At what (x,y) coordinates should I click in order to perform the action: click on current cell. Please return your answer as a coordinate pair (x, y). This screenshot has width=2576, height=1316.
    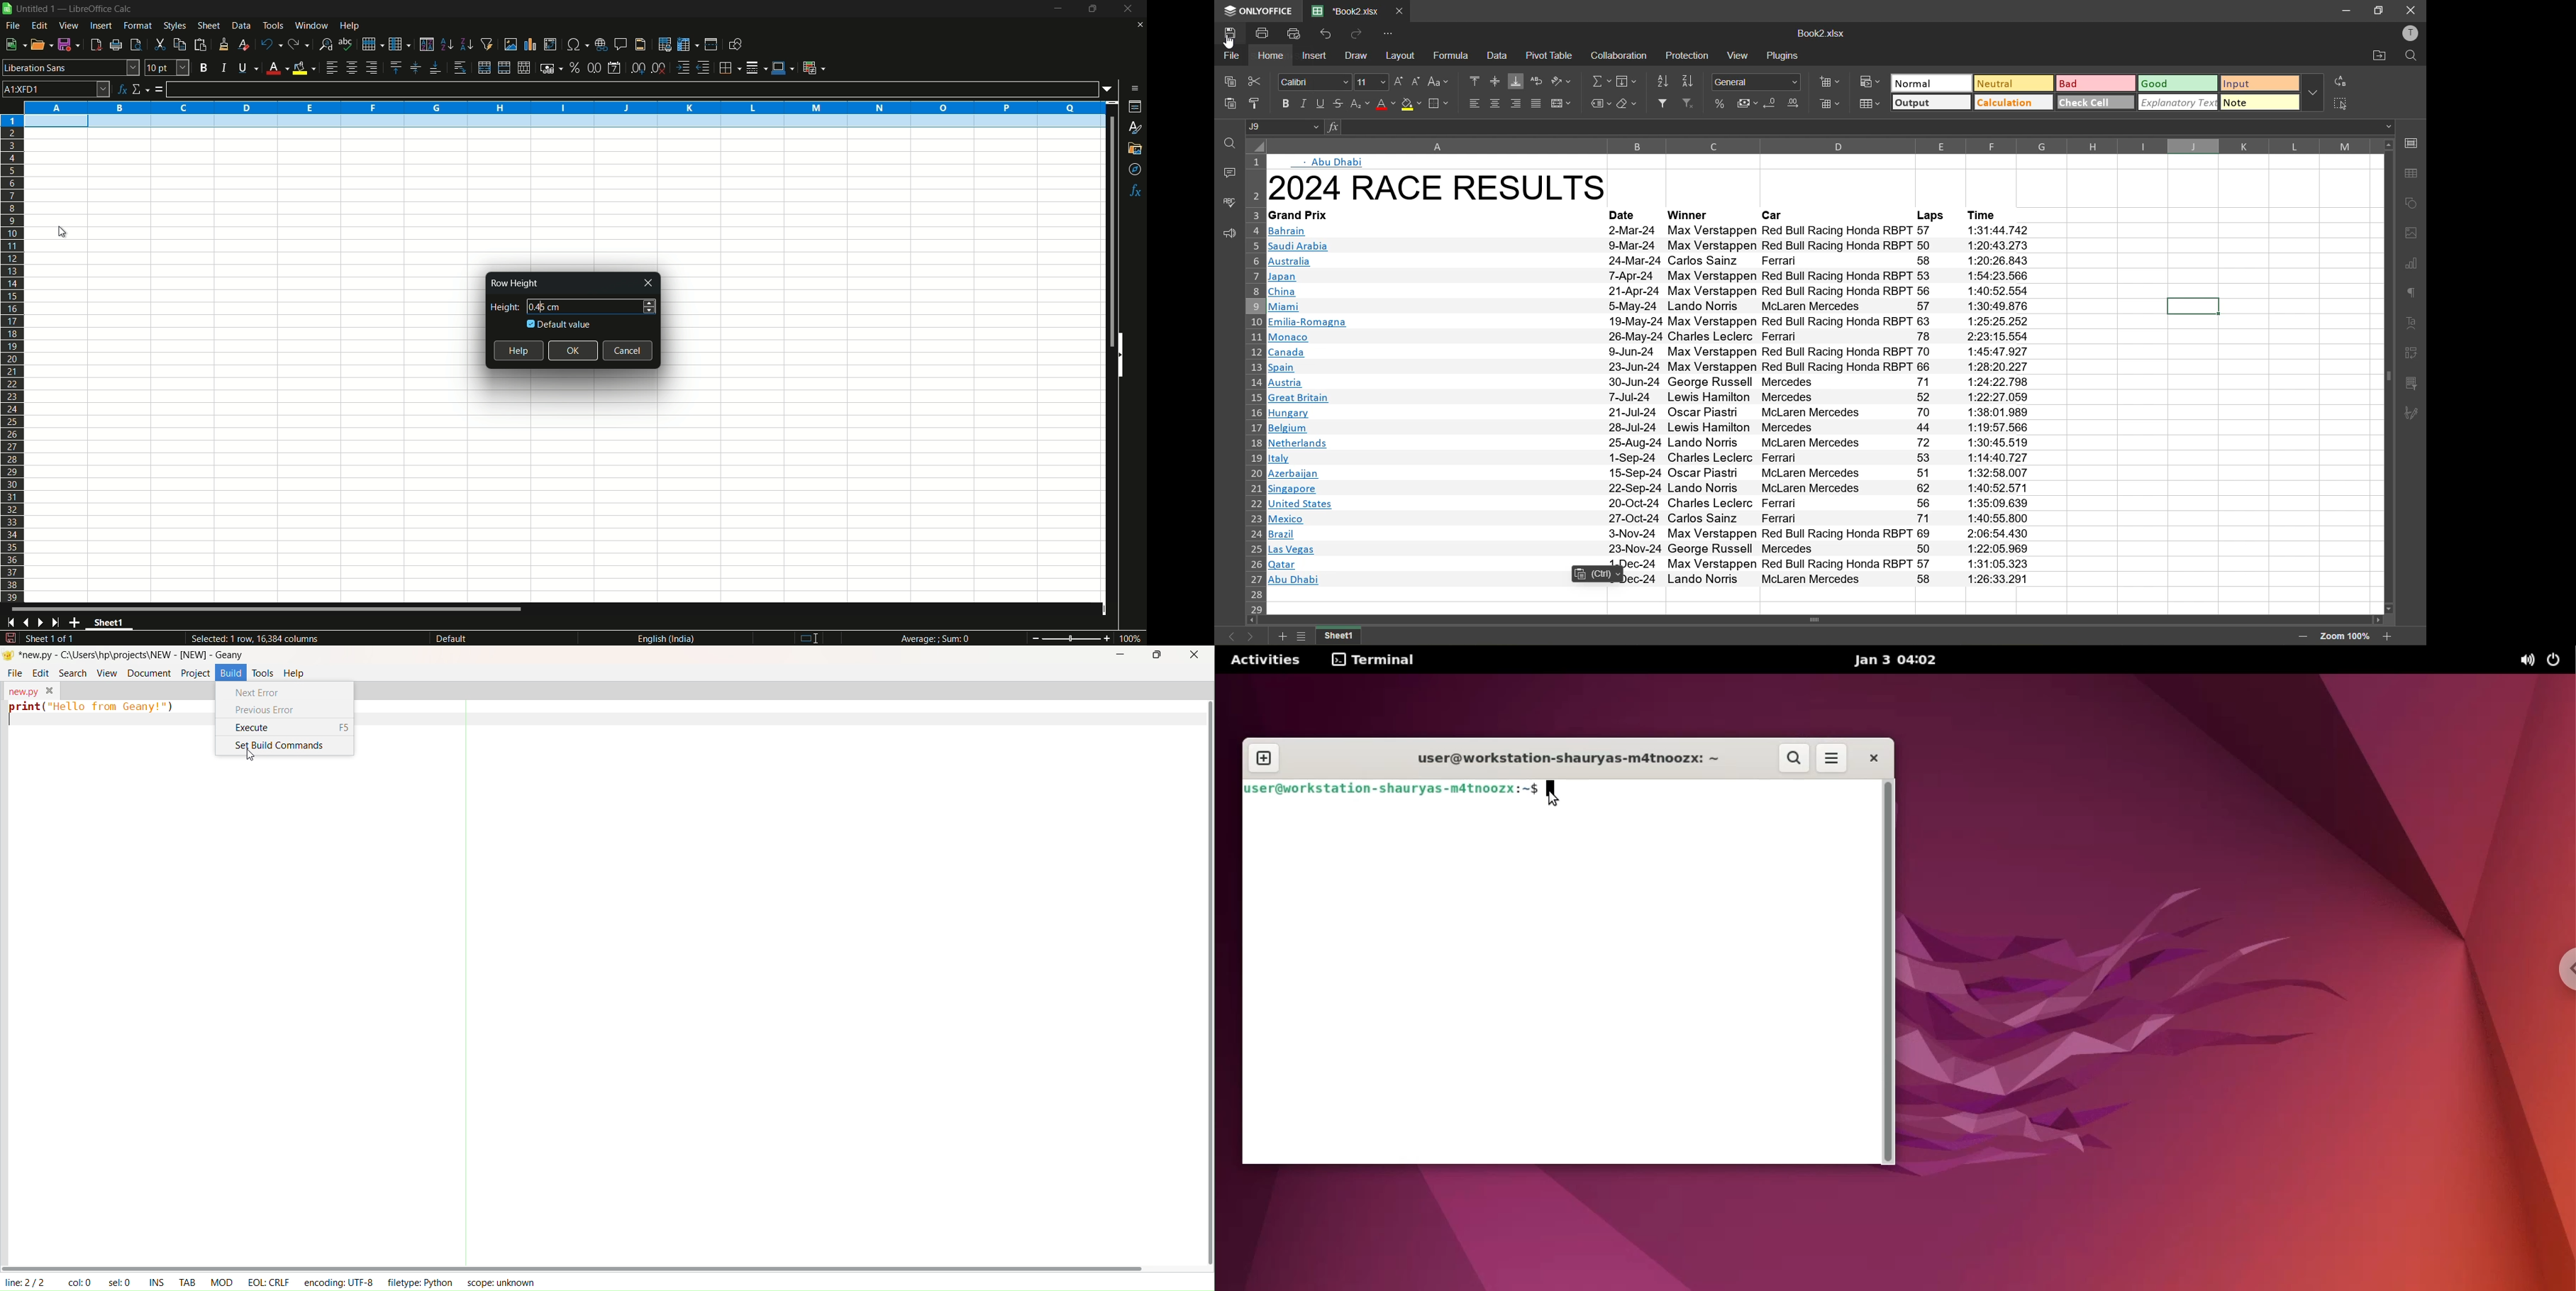
    Looking at the image, I should click on (2192, 306).